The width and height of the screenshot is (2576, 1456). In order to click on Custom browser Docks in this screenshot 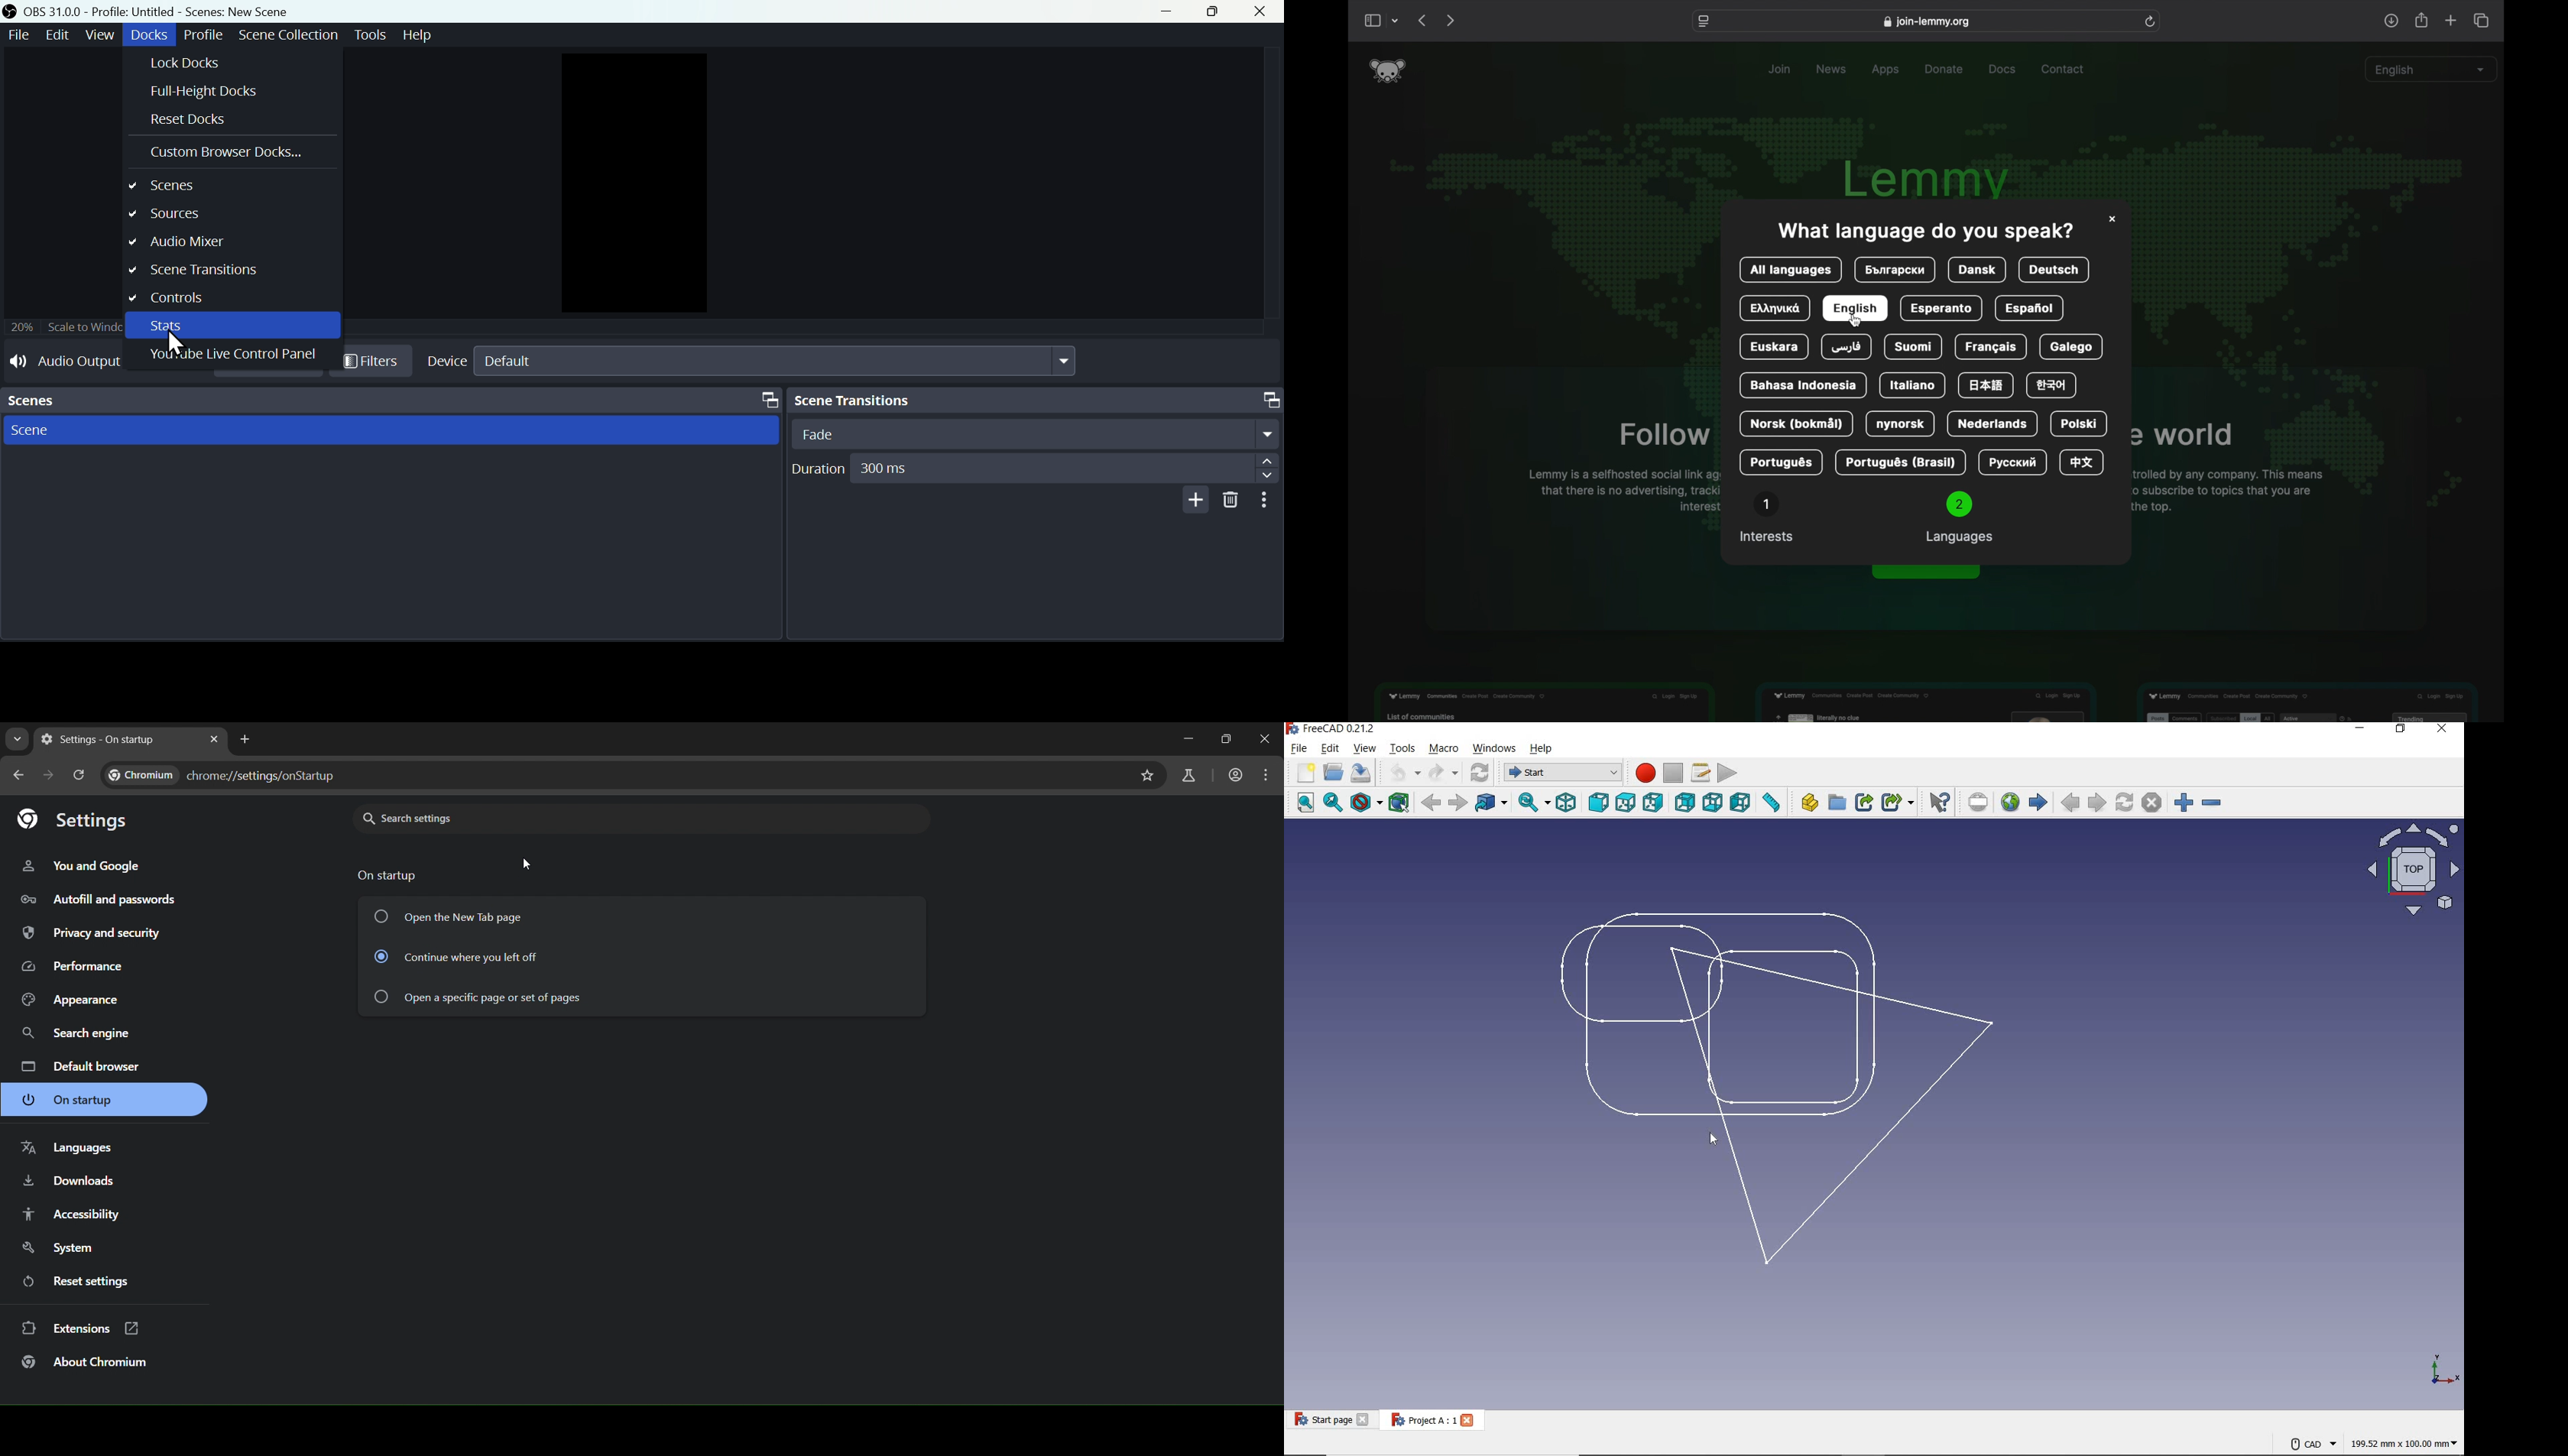, I will do `click(221, 151)`.